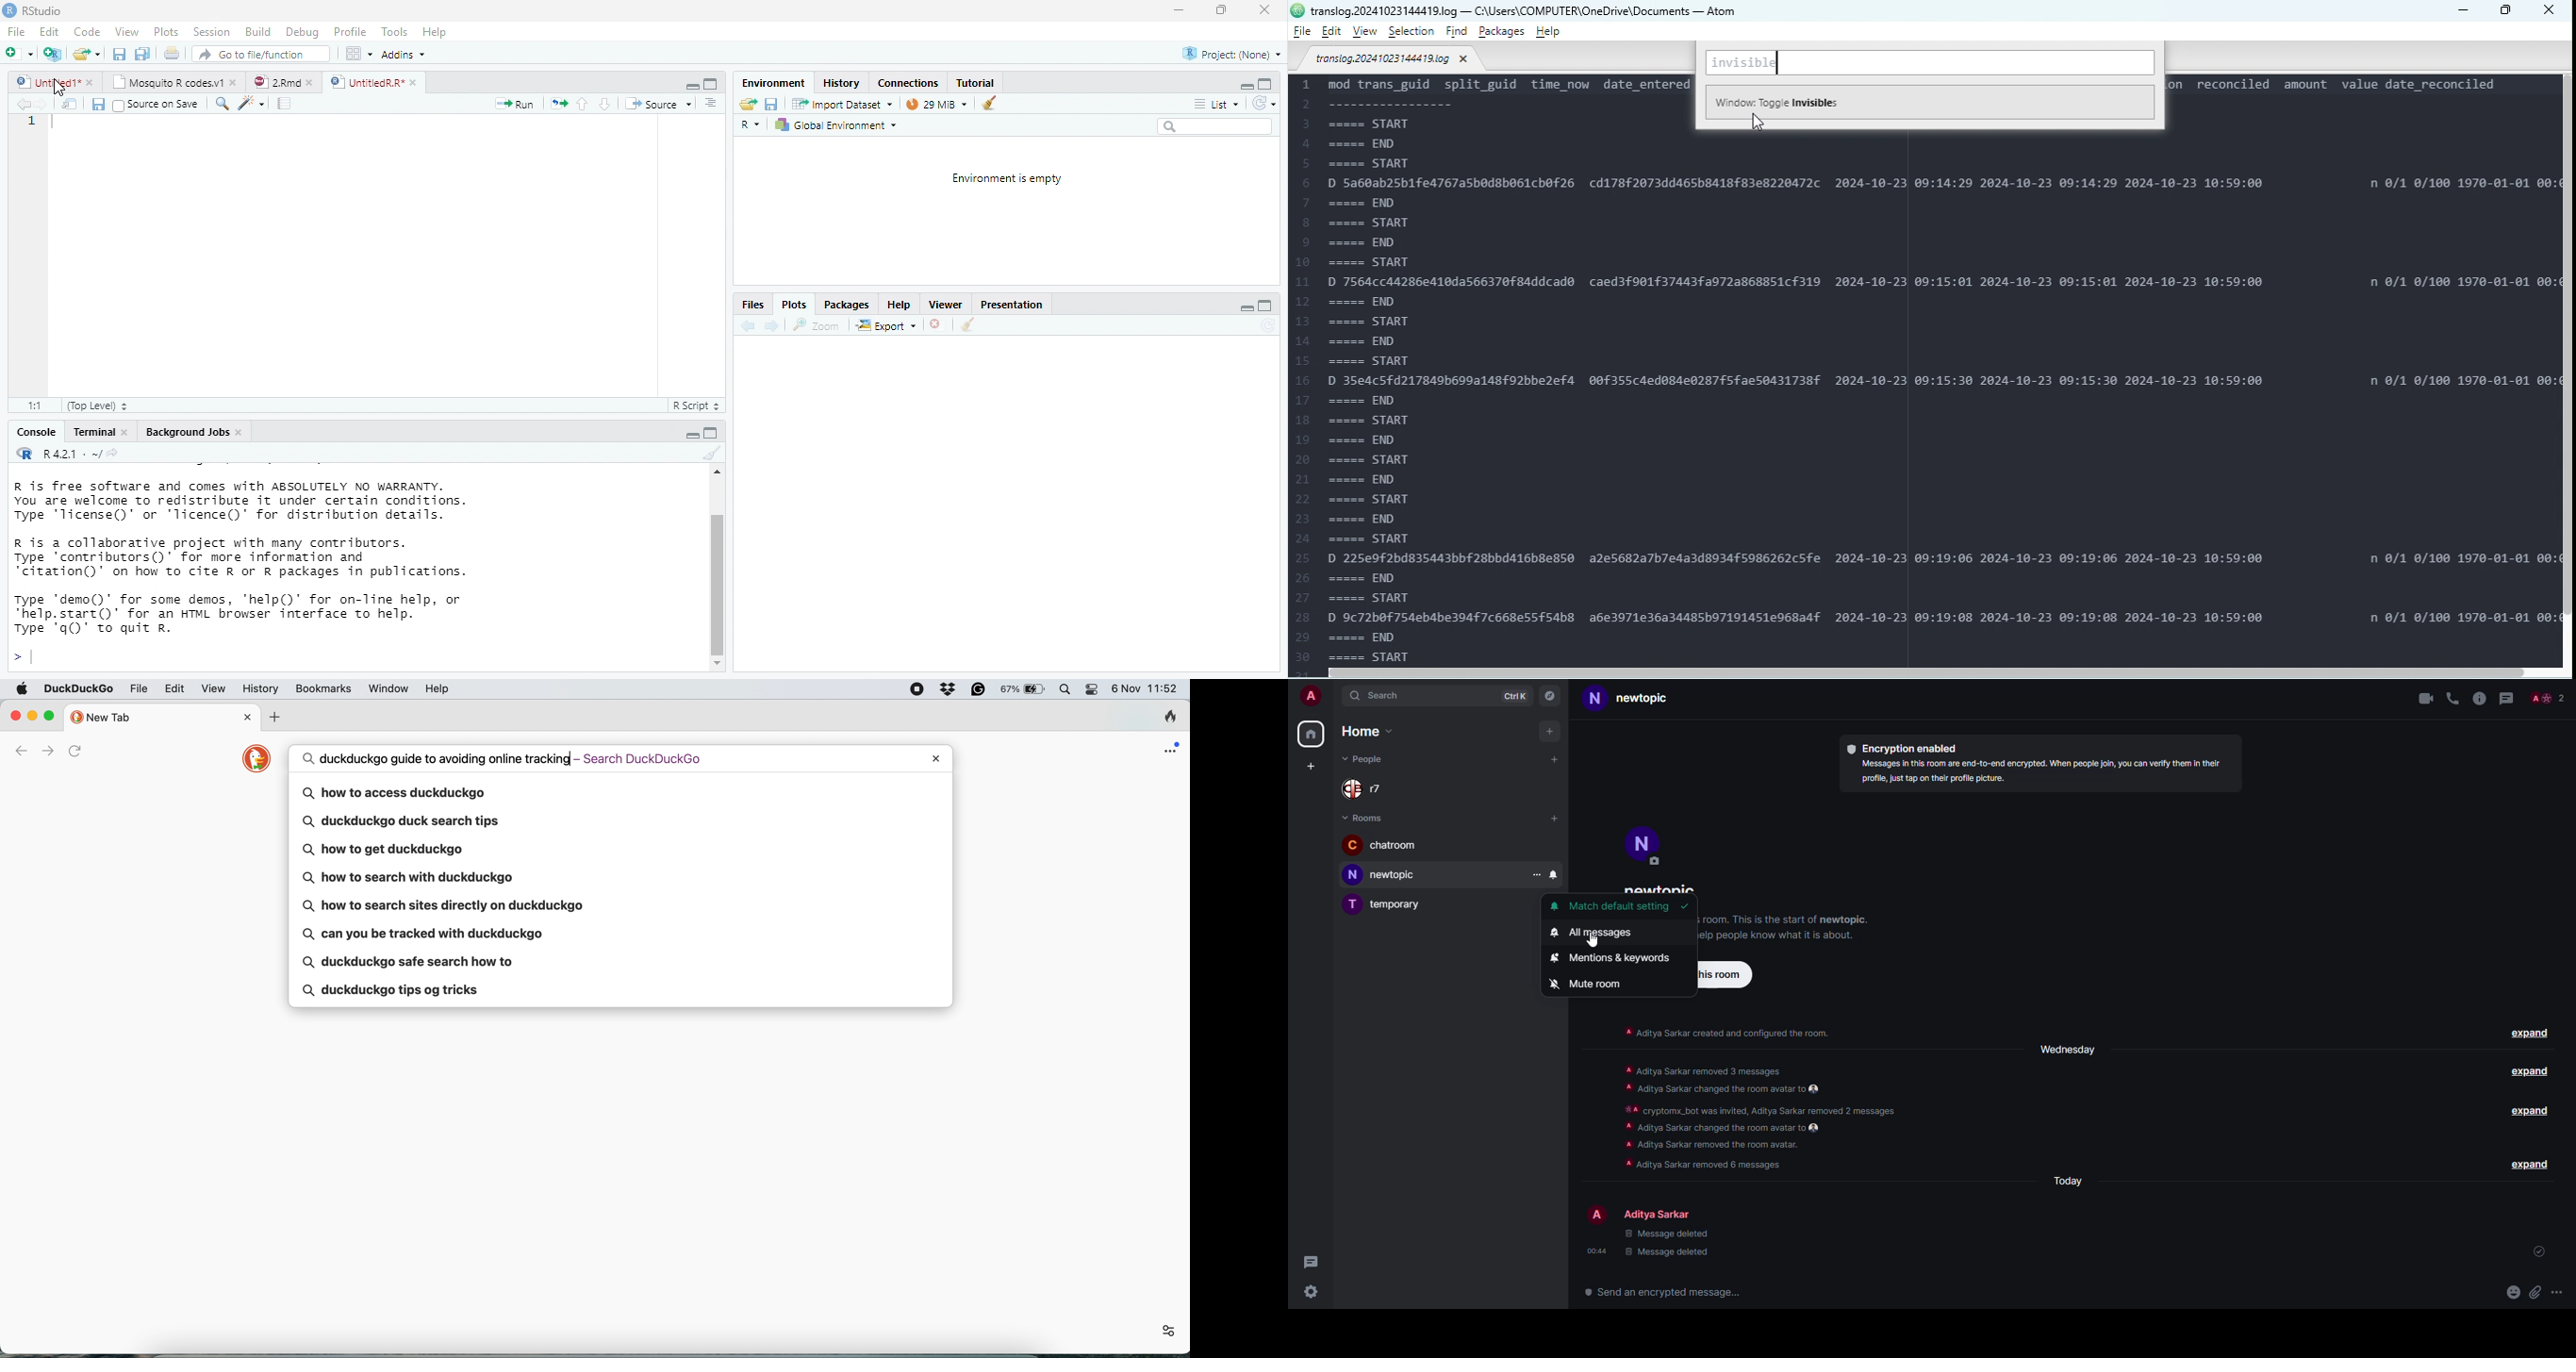  I want to click on navigator, so click(1551, 697).